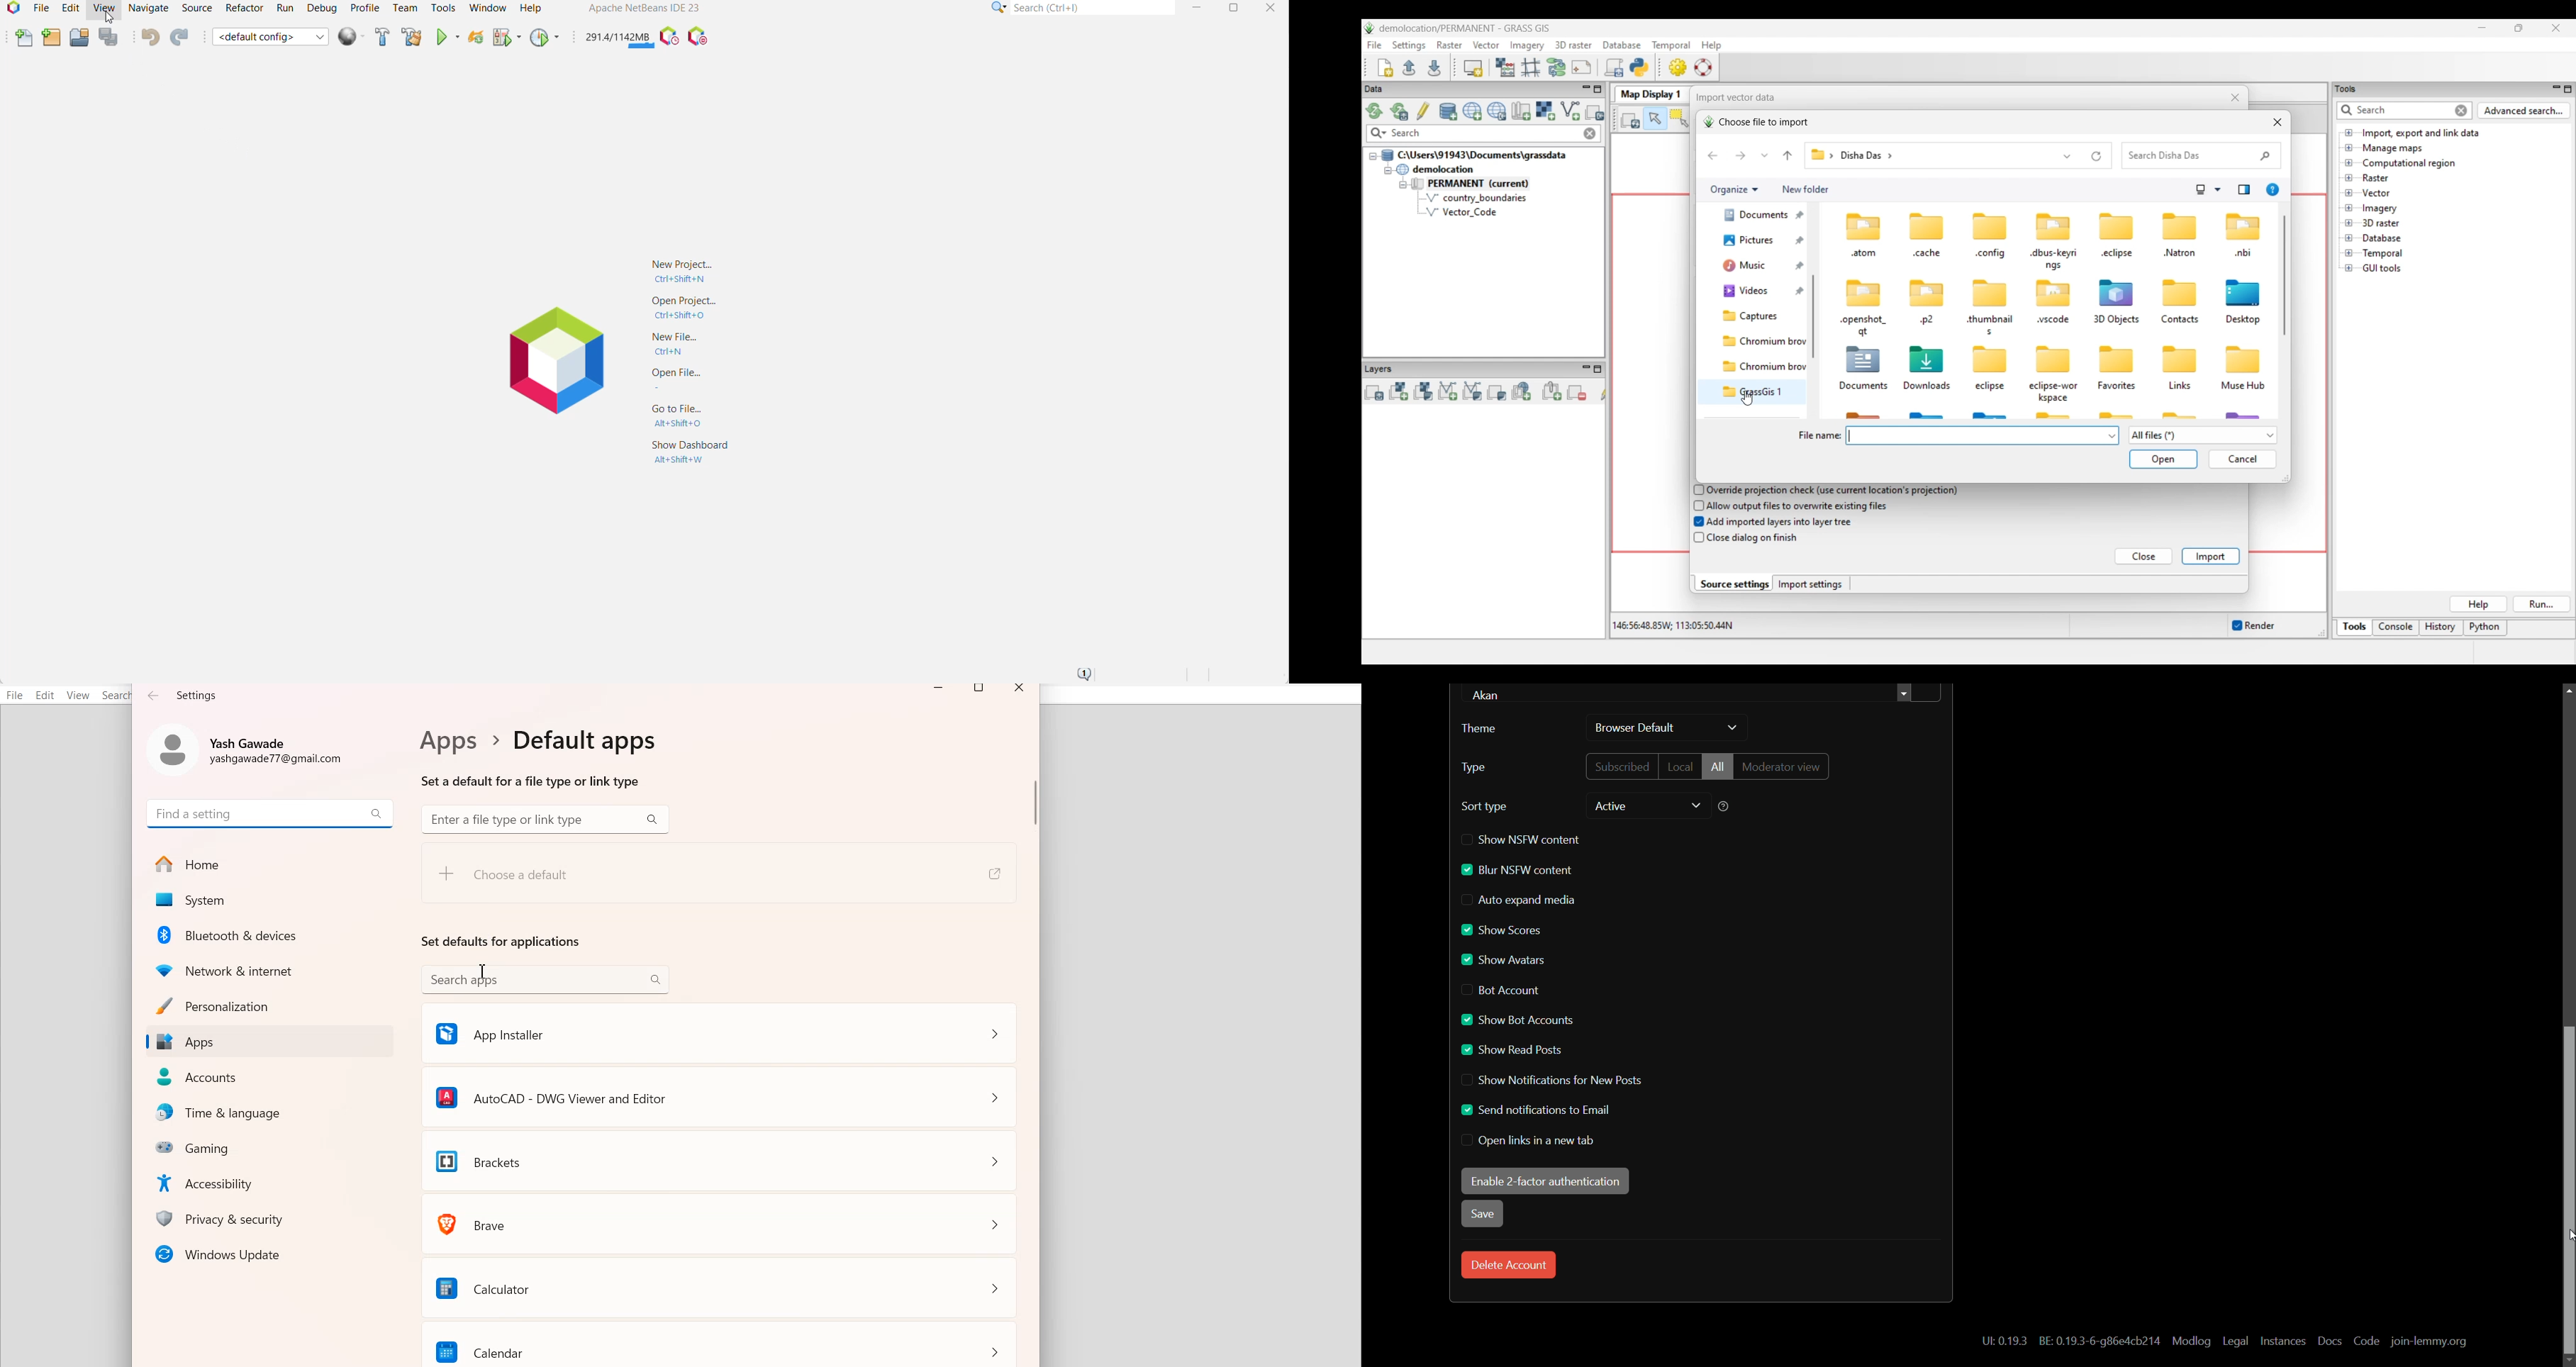 Image resolution: width=2576 pixels, height=1372 pixels. I want to click on show avatars, so click(1504, 960).